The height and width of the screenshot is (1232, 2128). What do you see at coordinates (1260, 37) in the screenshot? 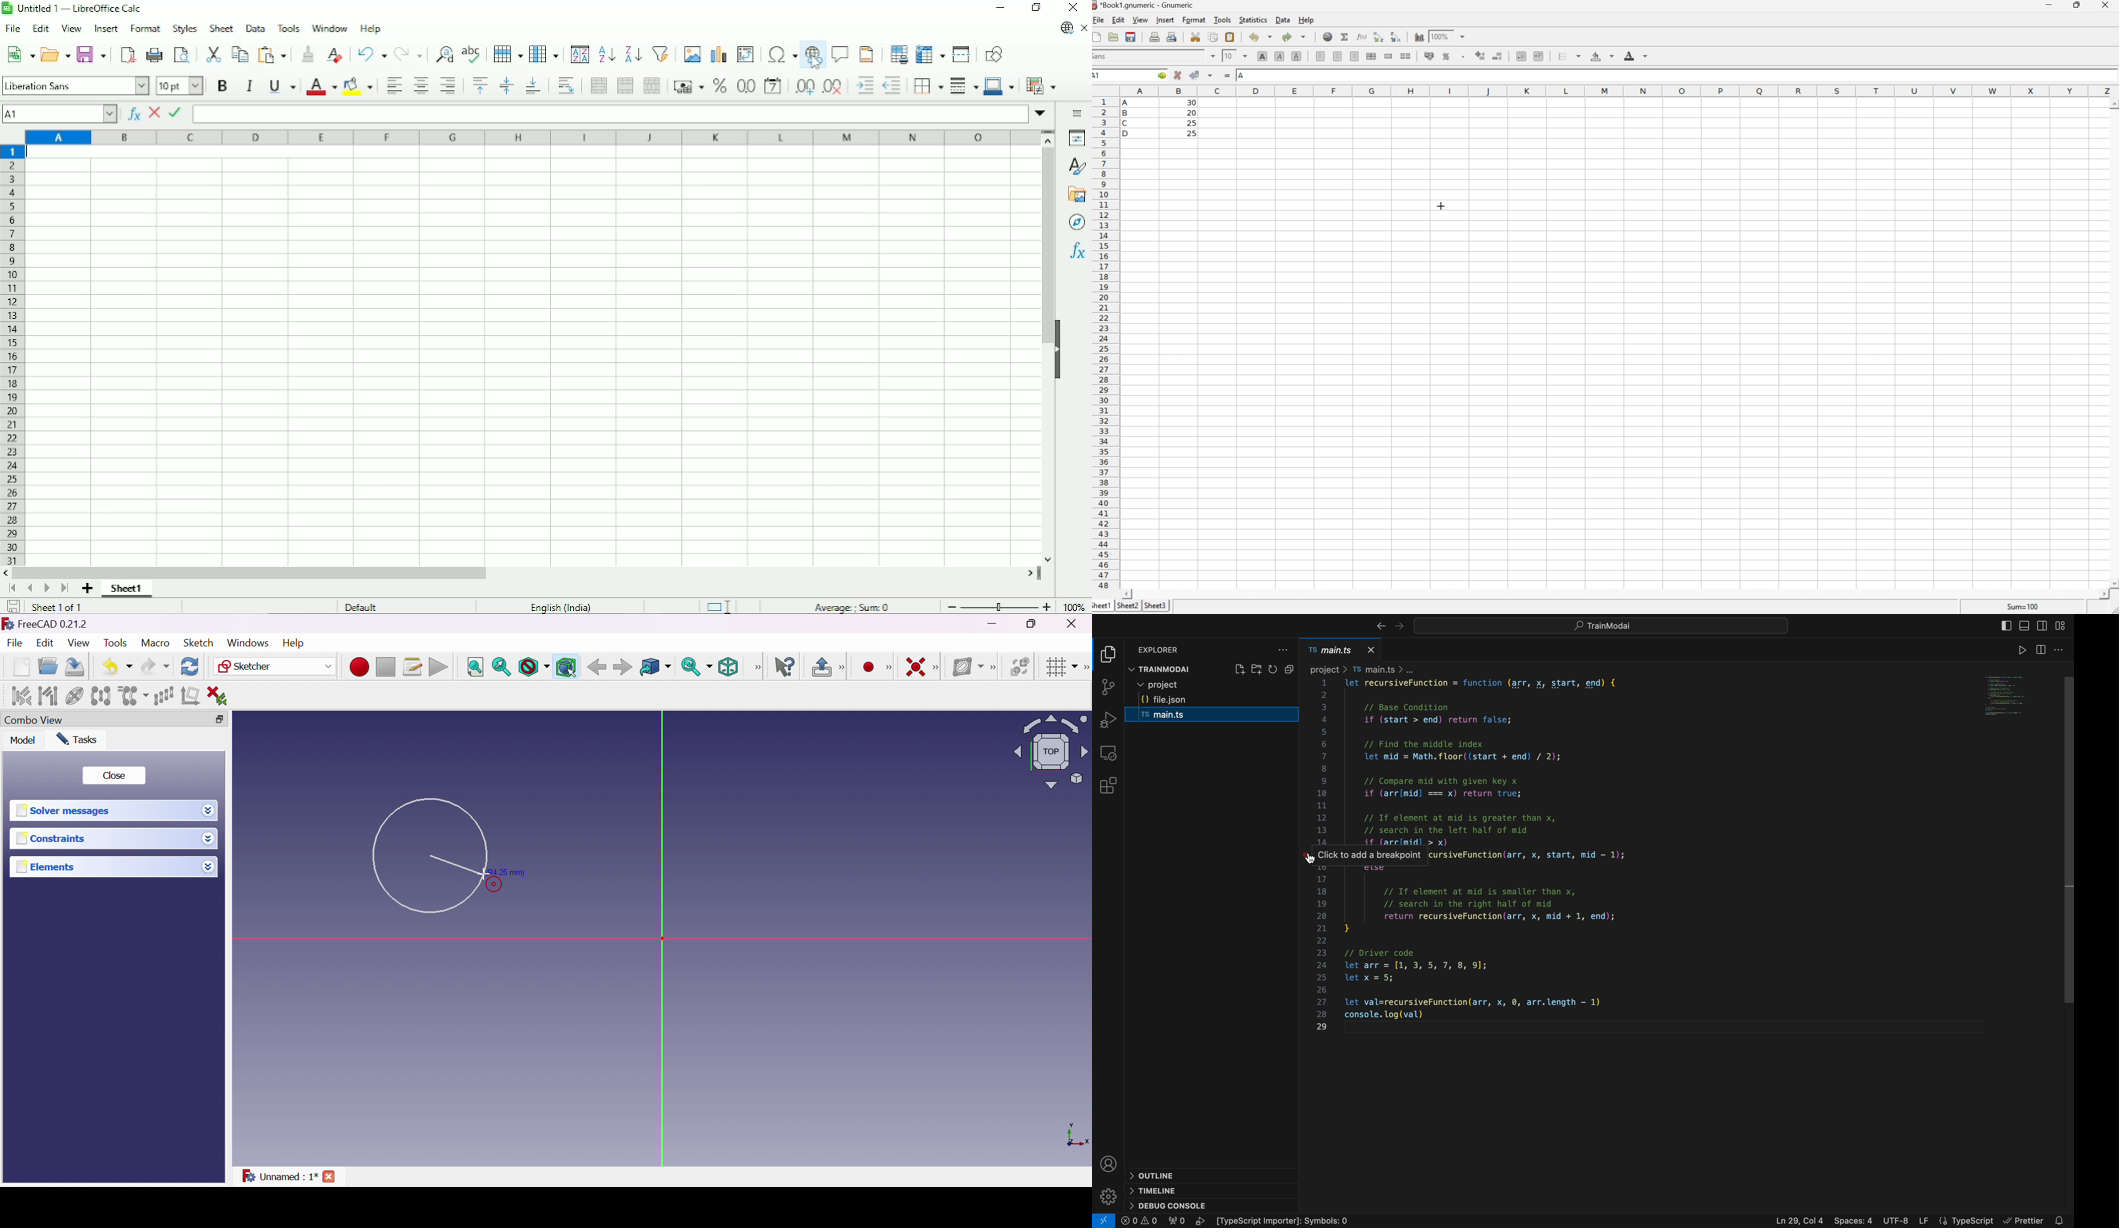
I see `Undo` at bounding box center [1260, 37].